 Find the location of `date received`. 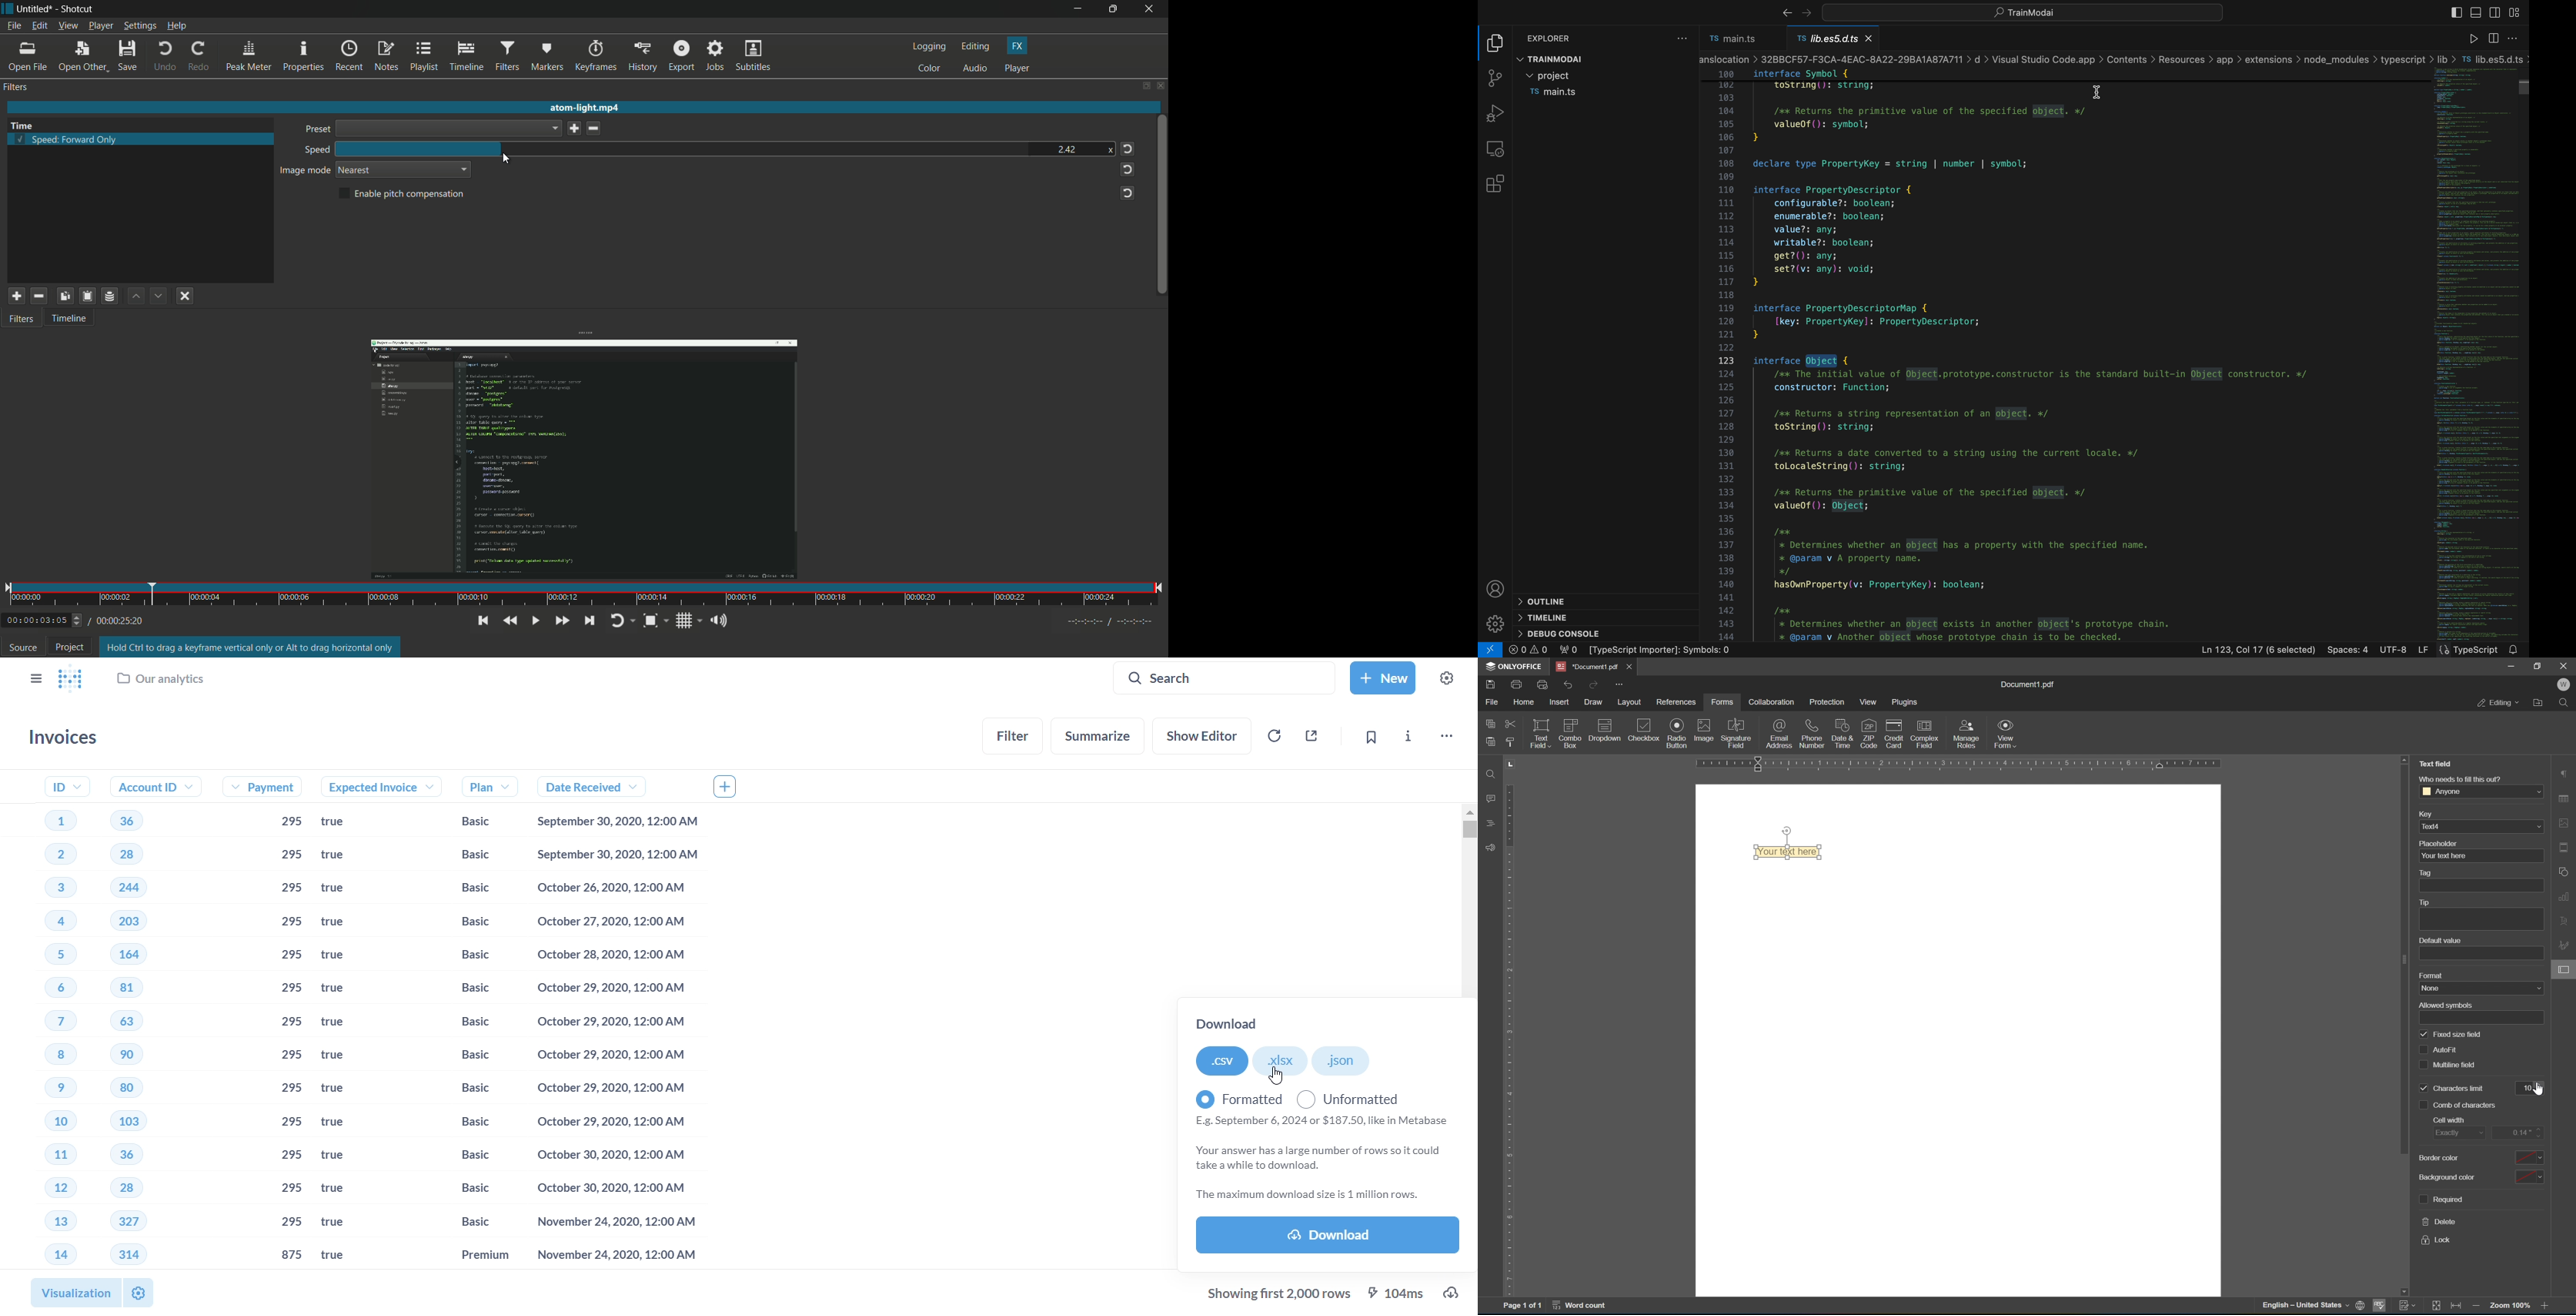

date received is located at coordinates (583, 787).